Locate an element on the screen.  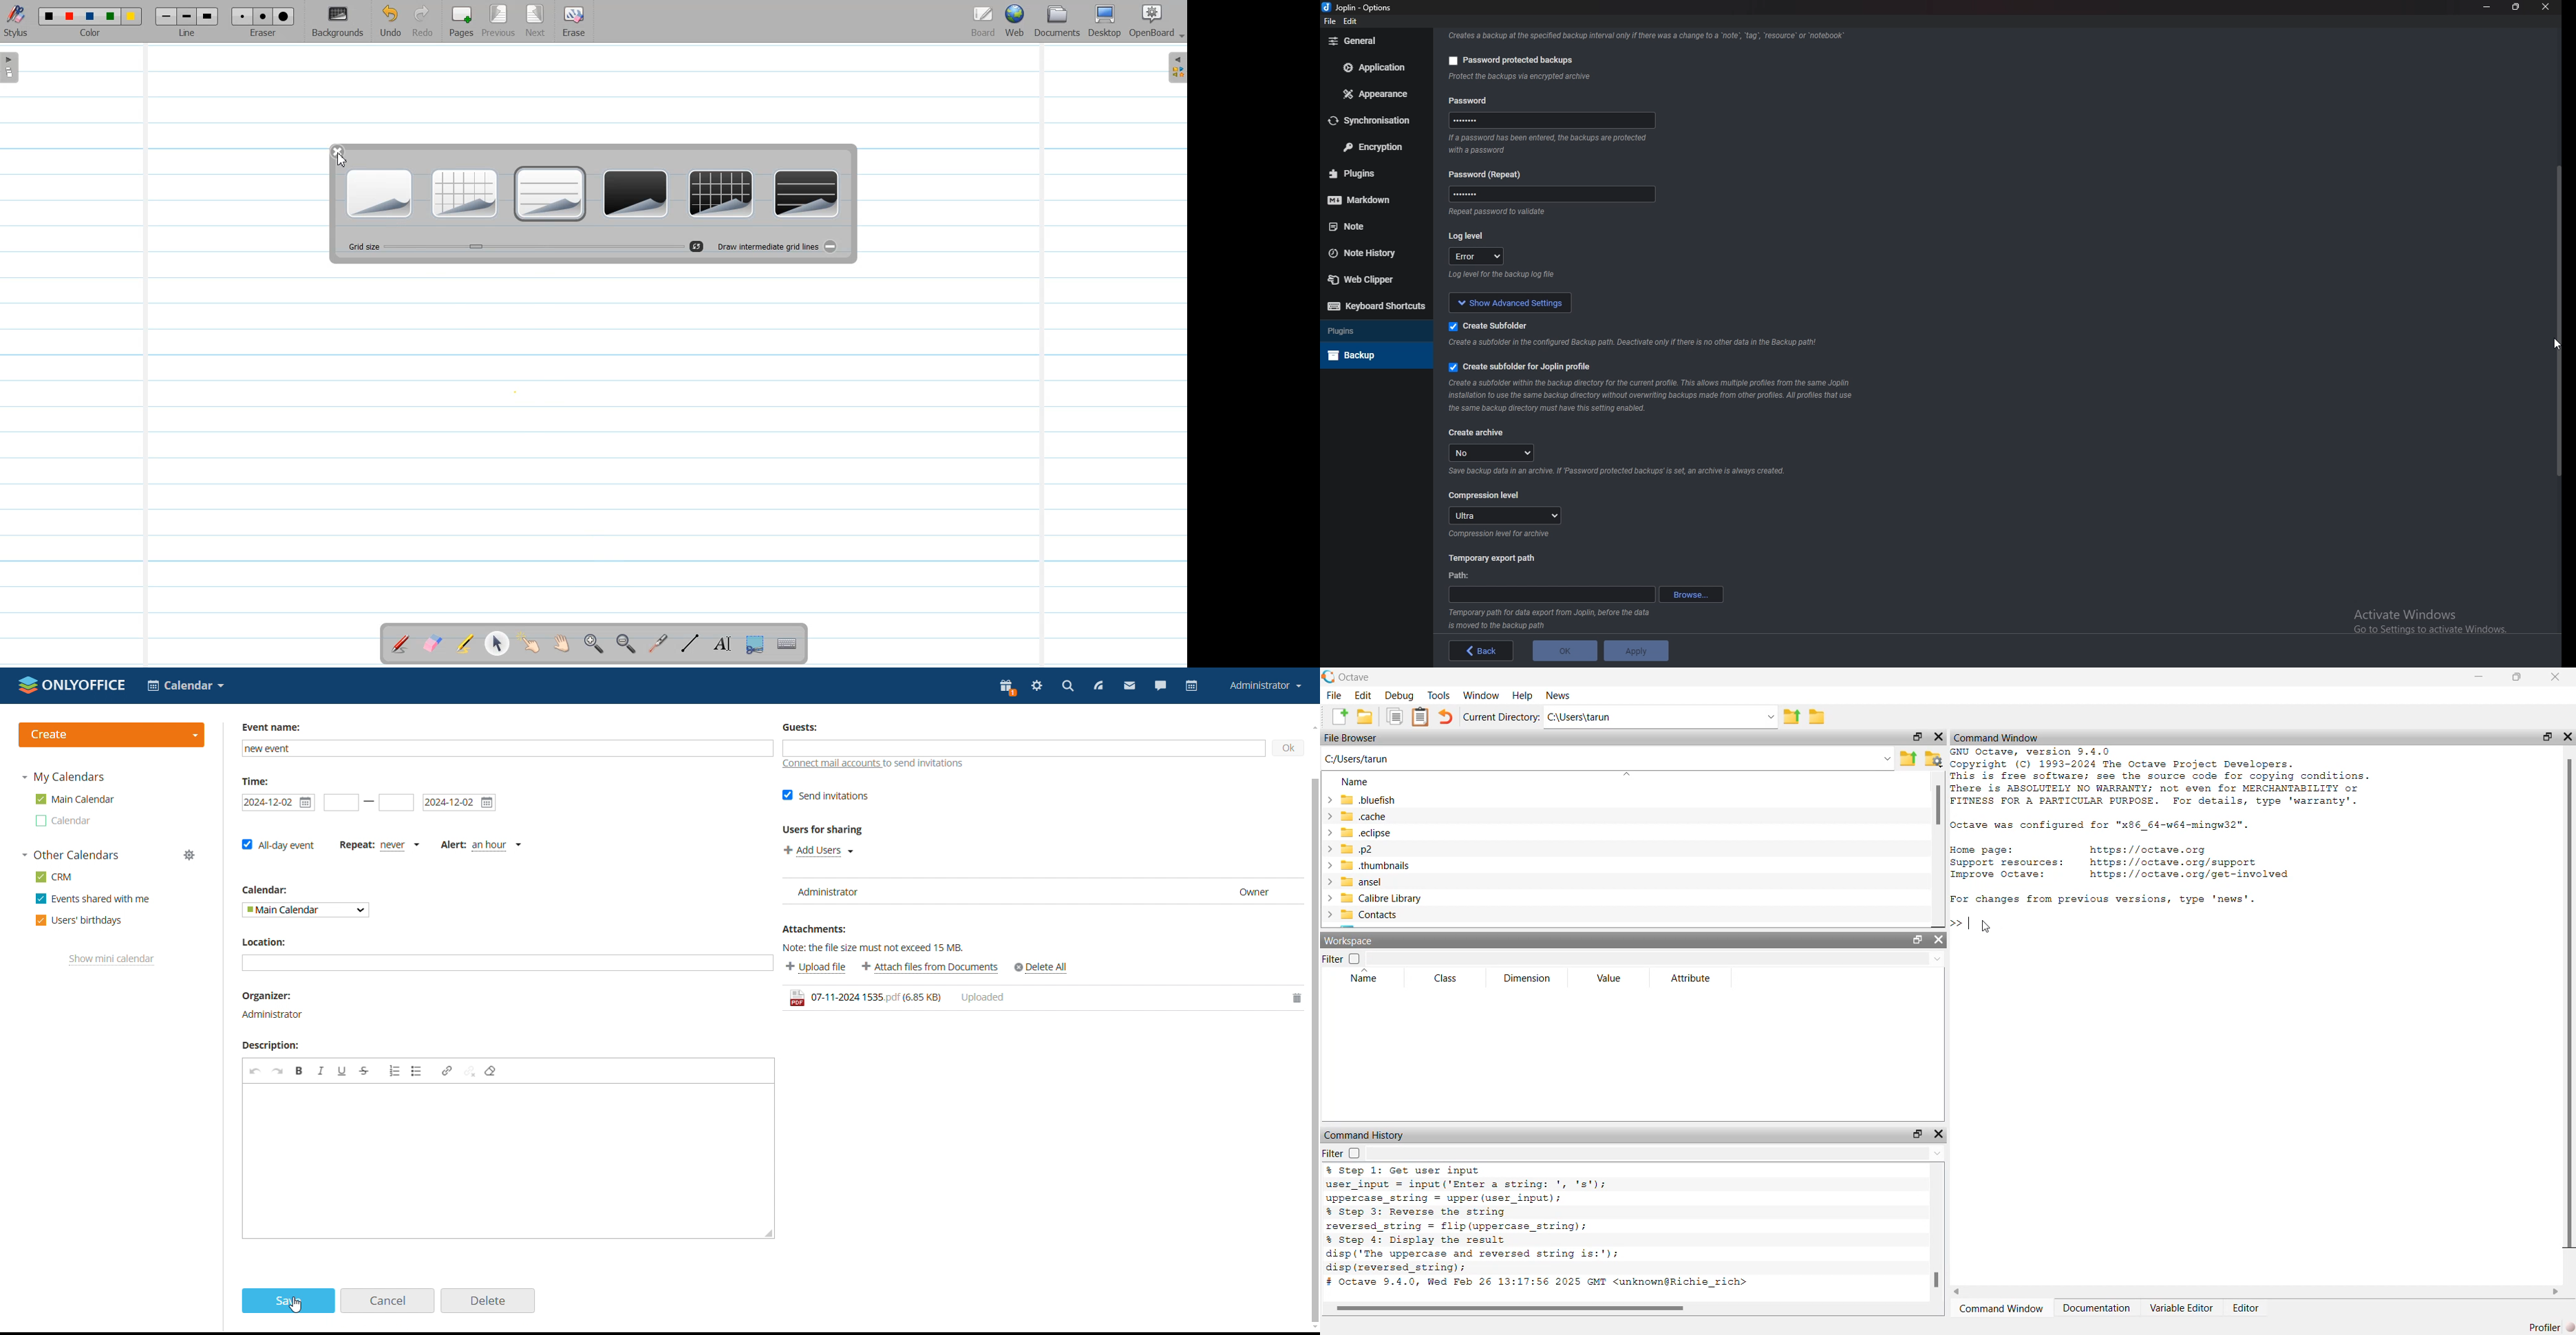
Compression level is located at coordinates (1486, 495).